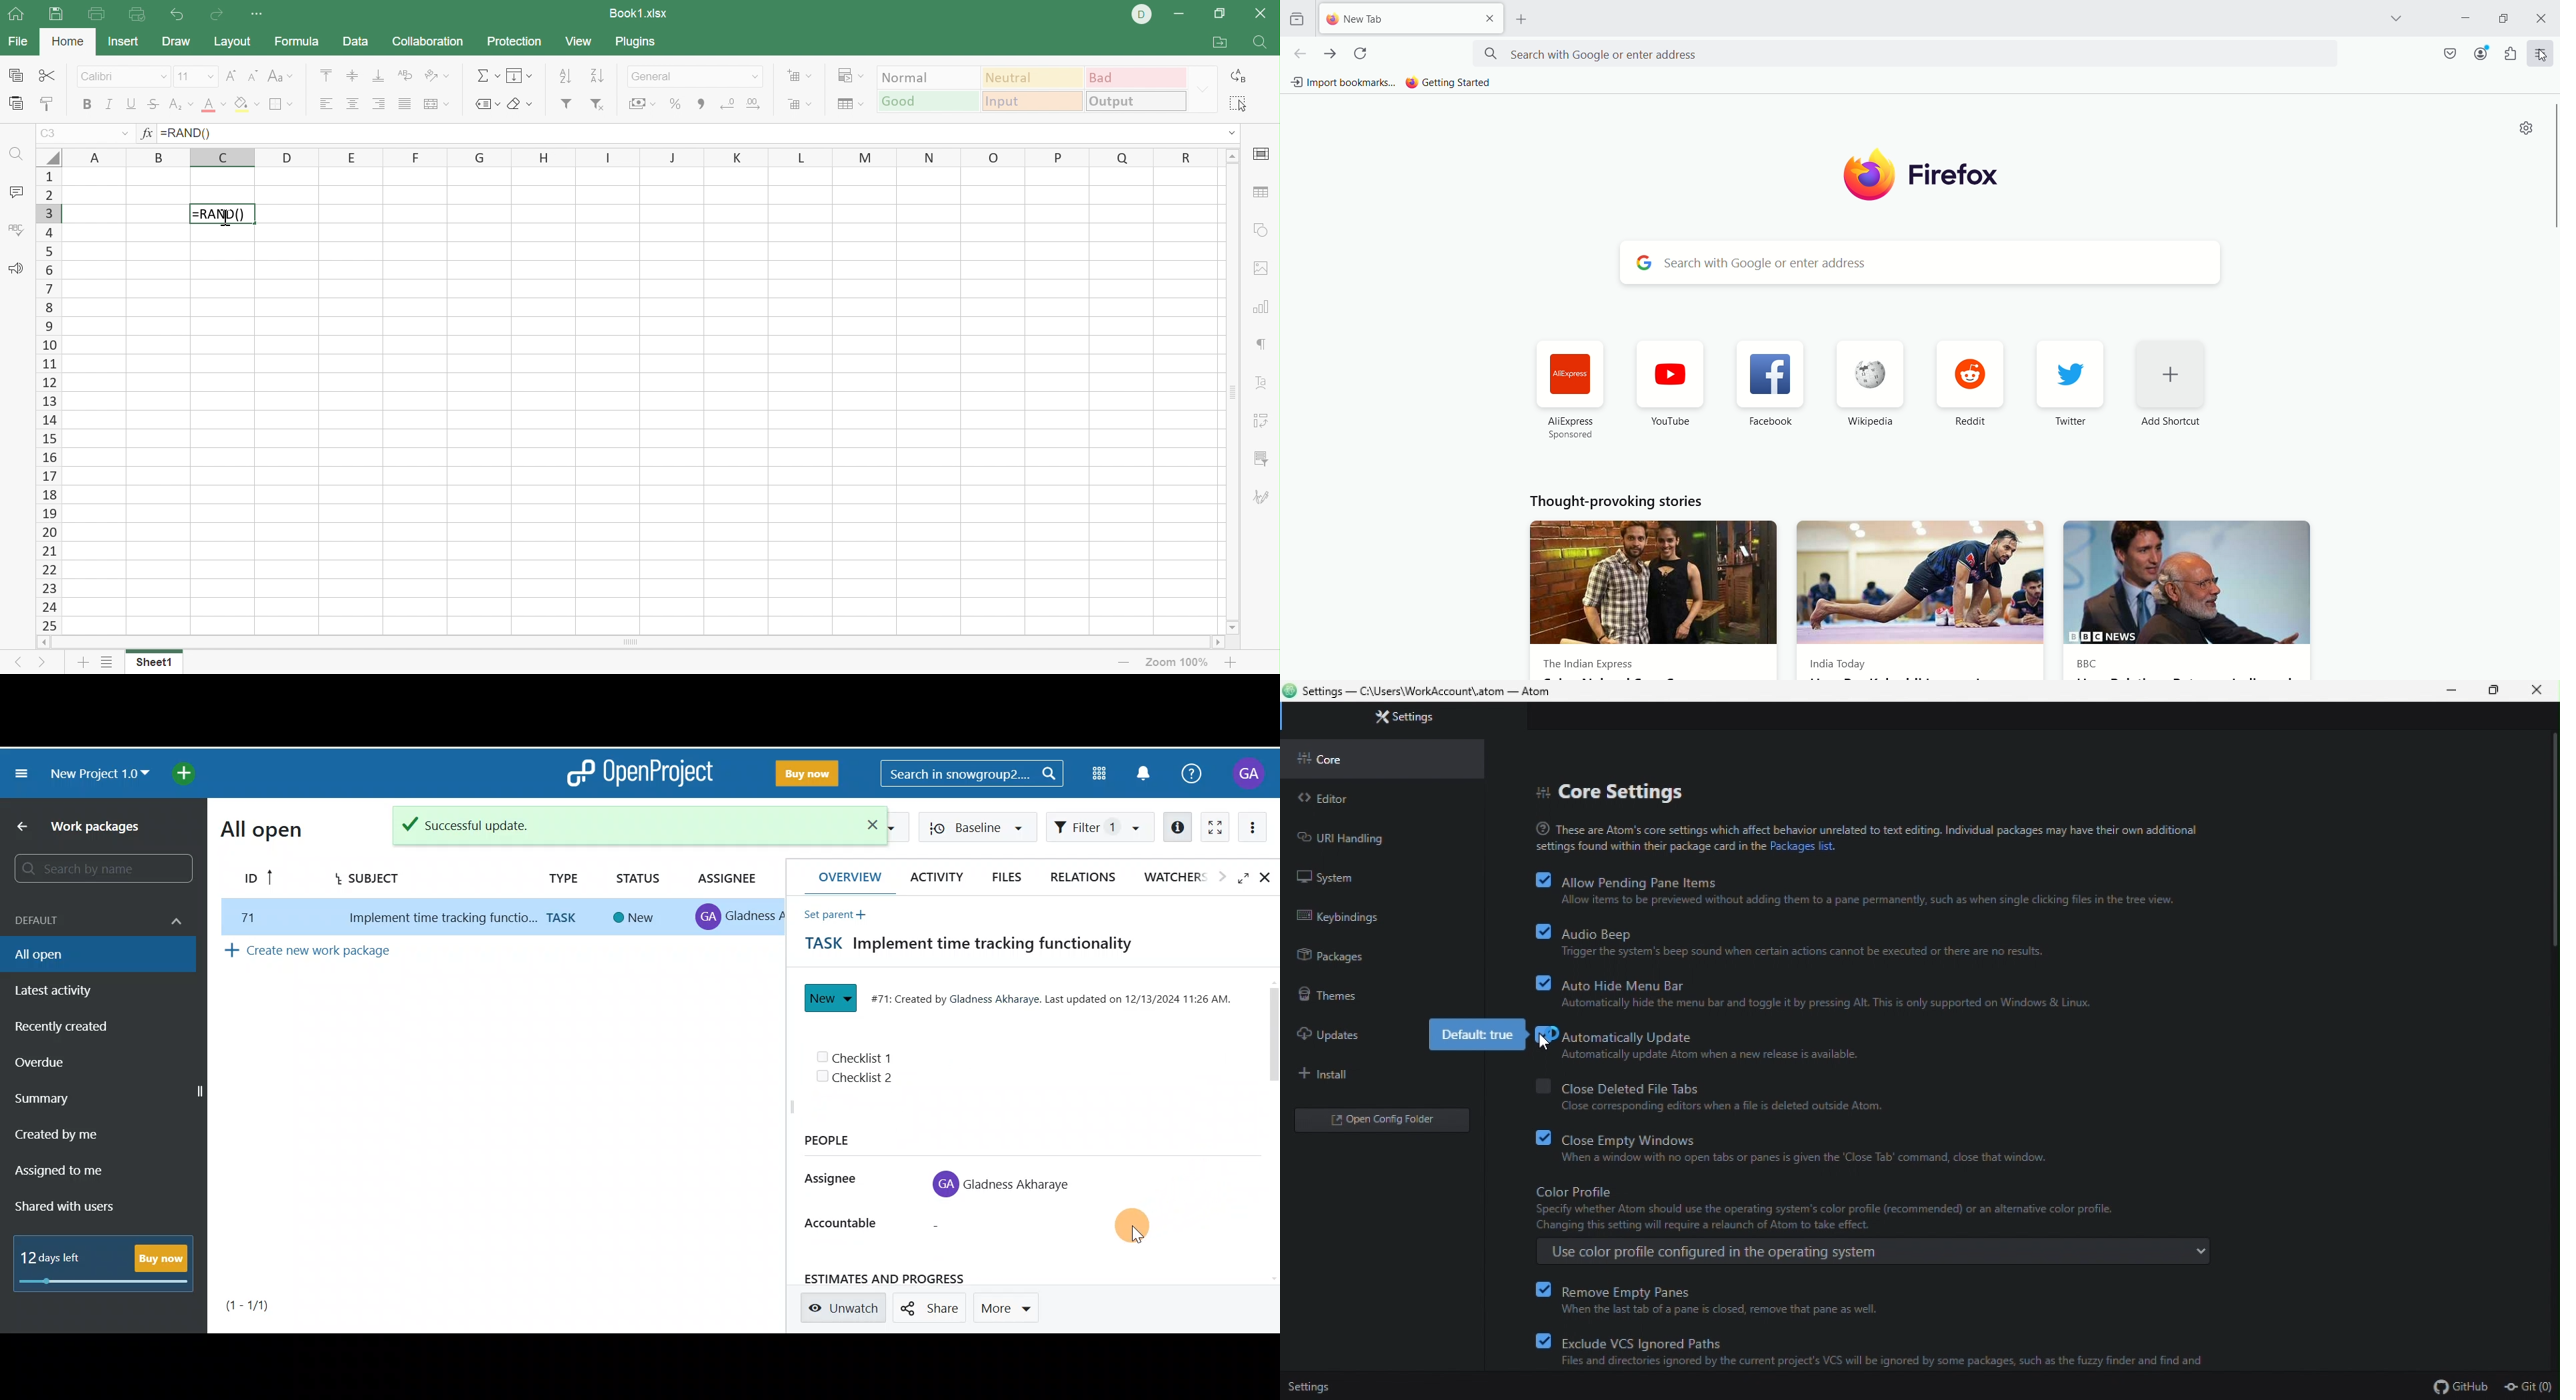 Image resolution: width=2576 pixels, height=1400 pixels. What do you see at coordinates (701, 104) in the screenshot?
I see `Comma style` at bounding box center [701, 104].